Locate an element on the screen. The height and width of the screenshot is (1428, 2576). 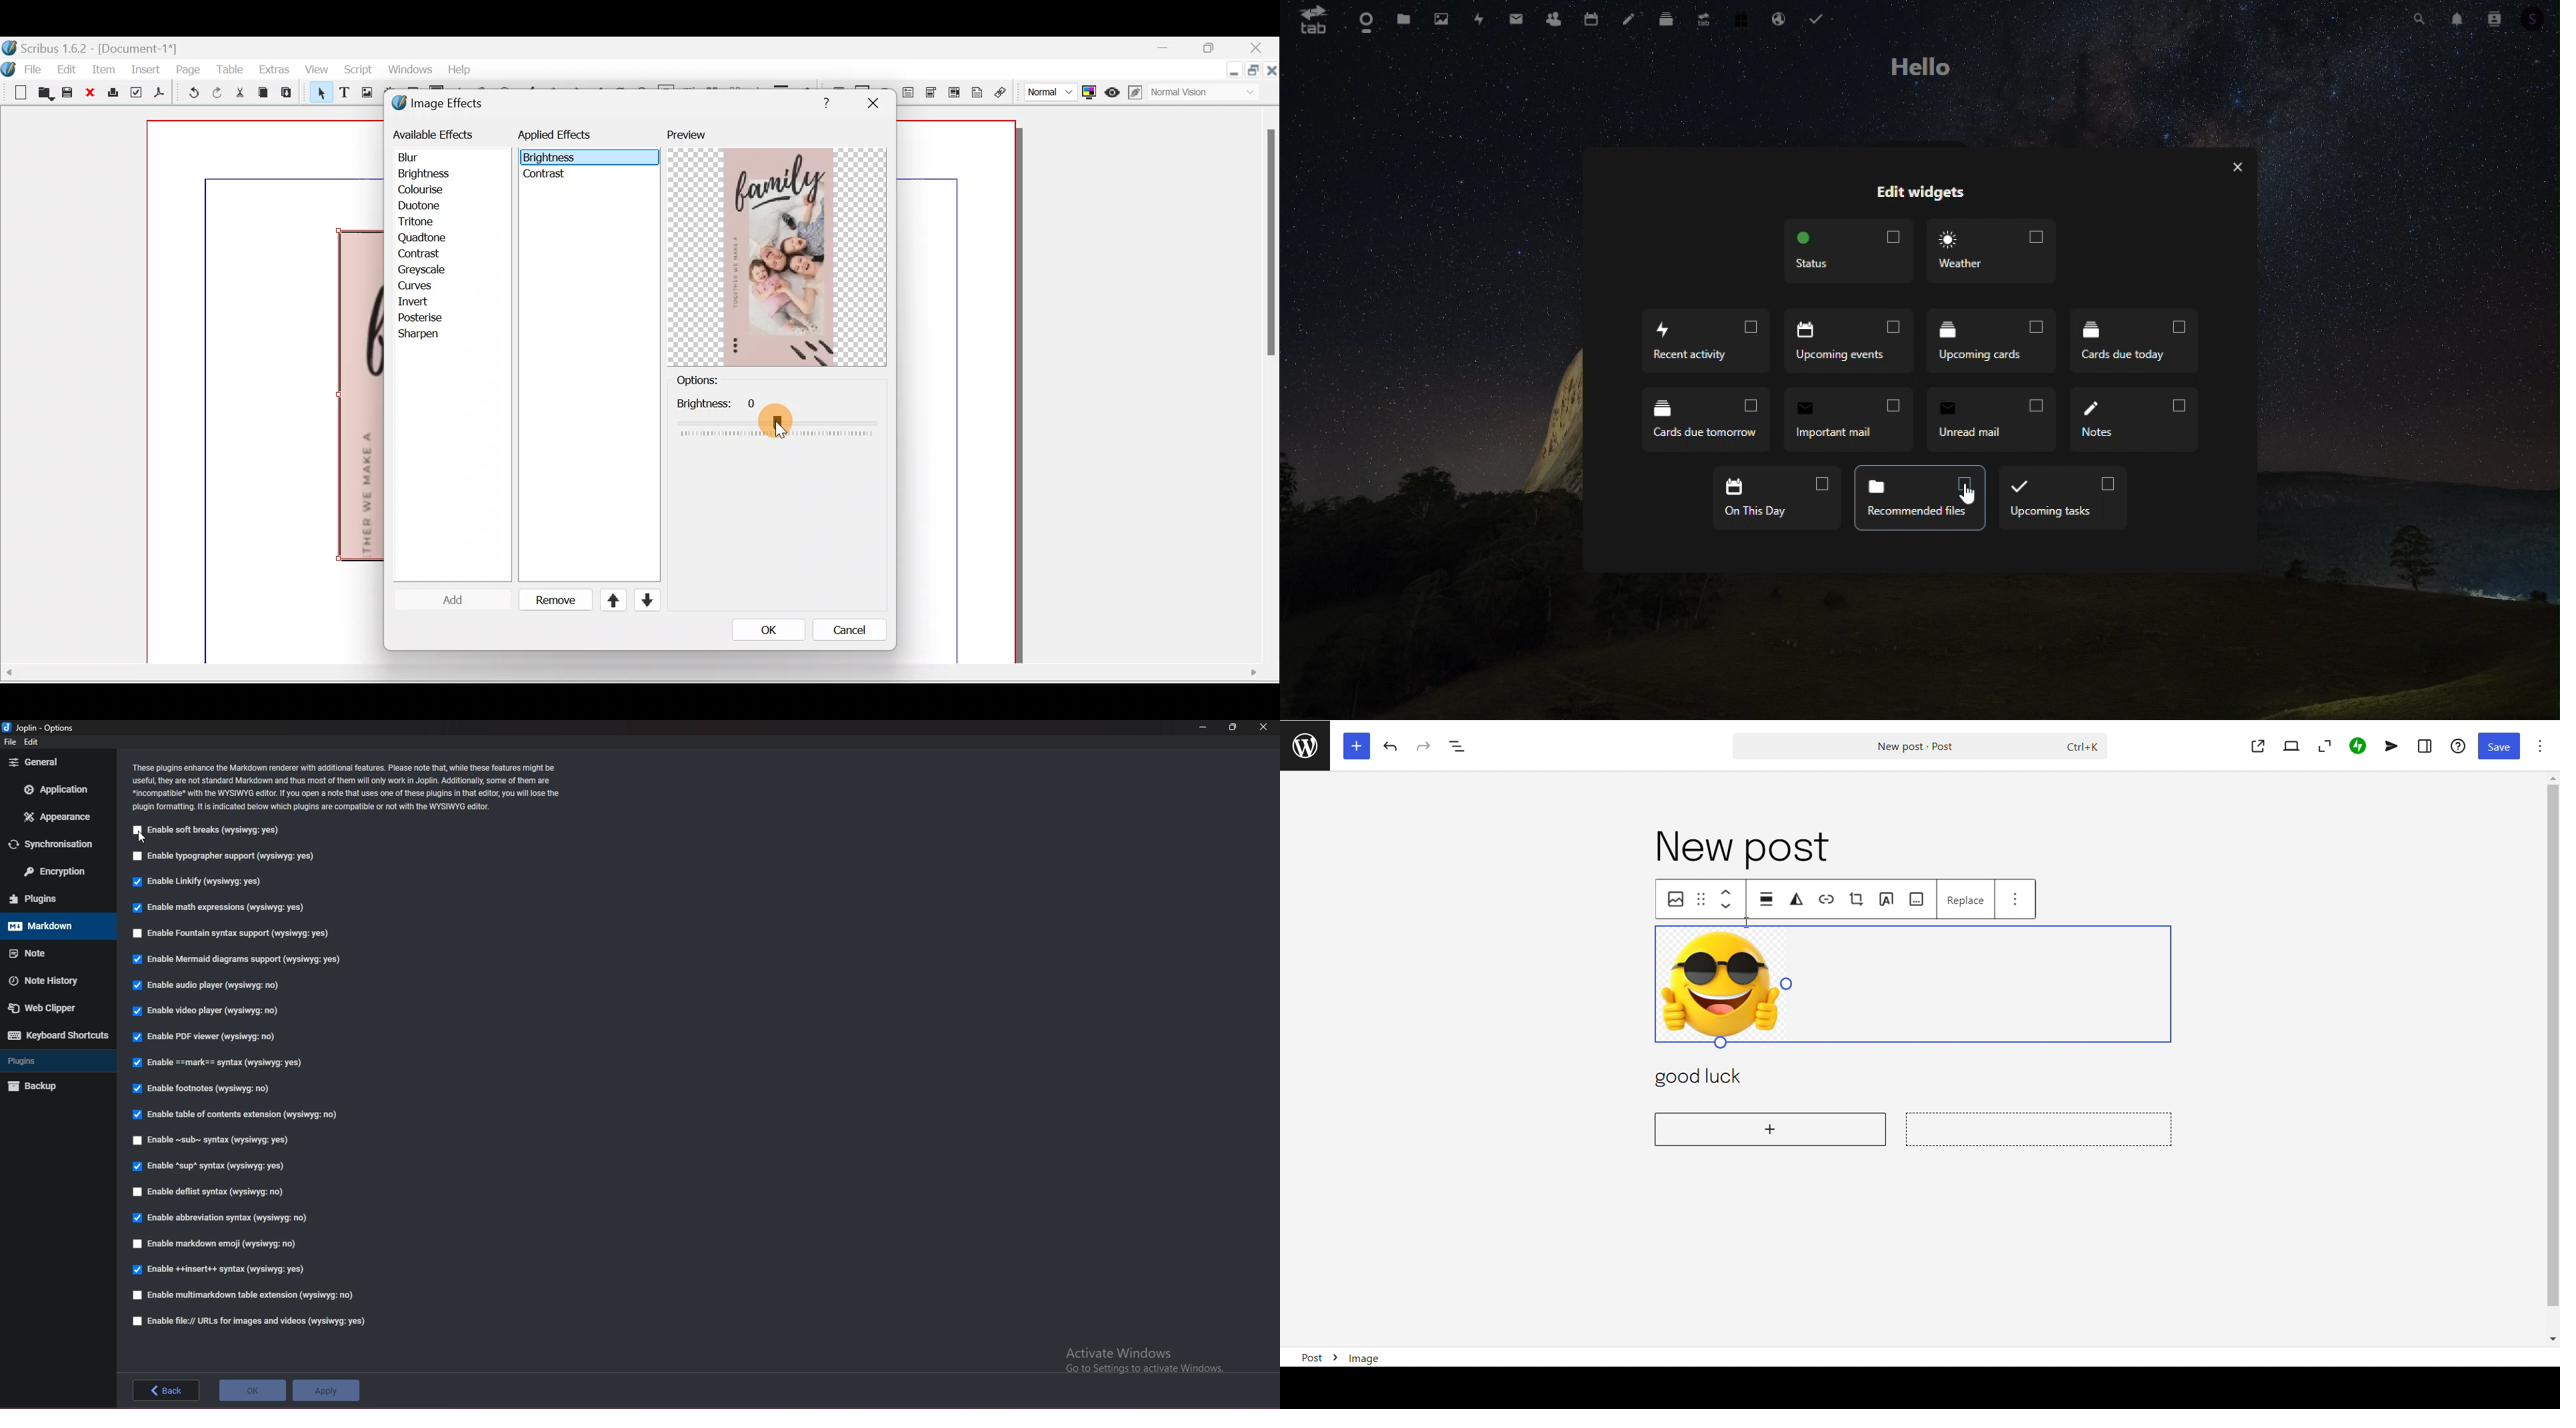
options is located at coordinates (2015, 897).